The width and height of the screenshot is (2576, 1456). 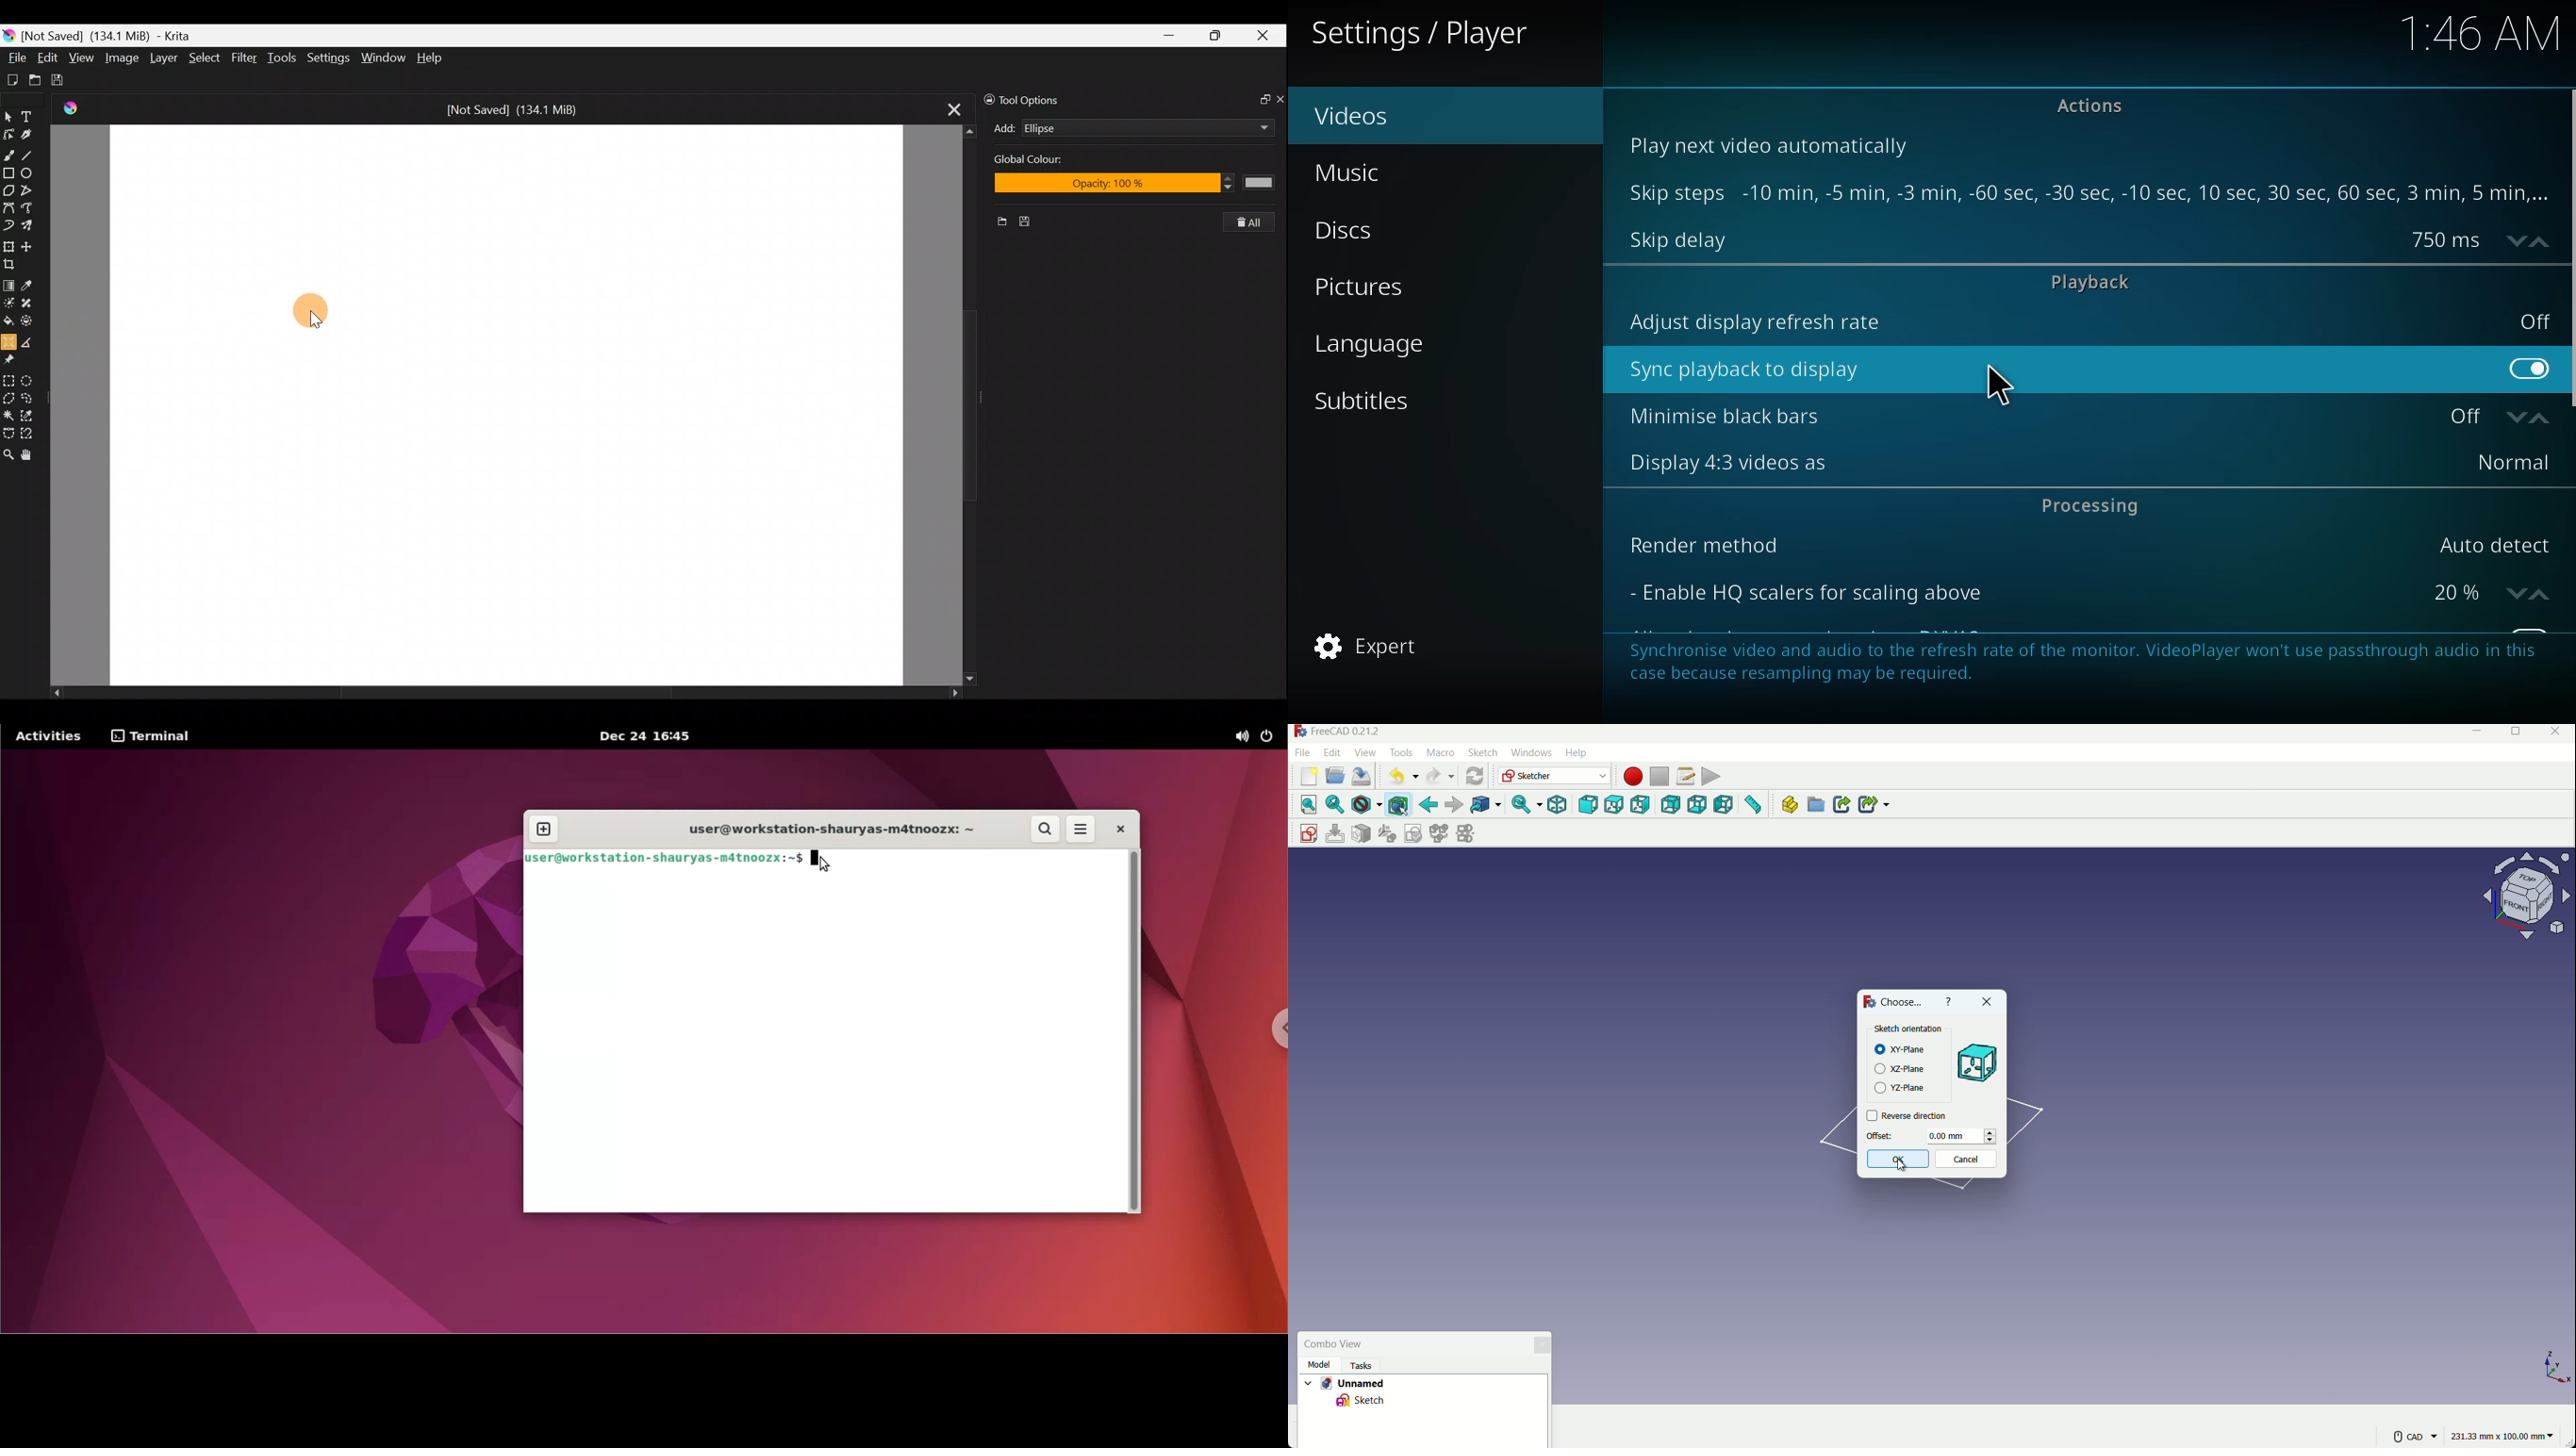 I want to click on Freehand selection tool, so click(x=32, y=397).